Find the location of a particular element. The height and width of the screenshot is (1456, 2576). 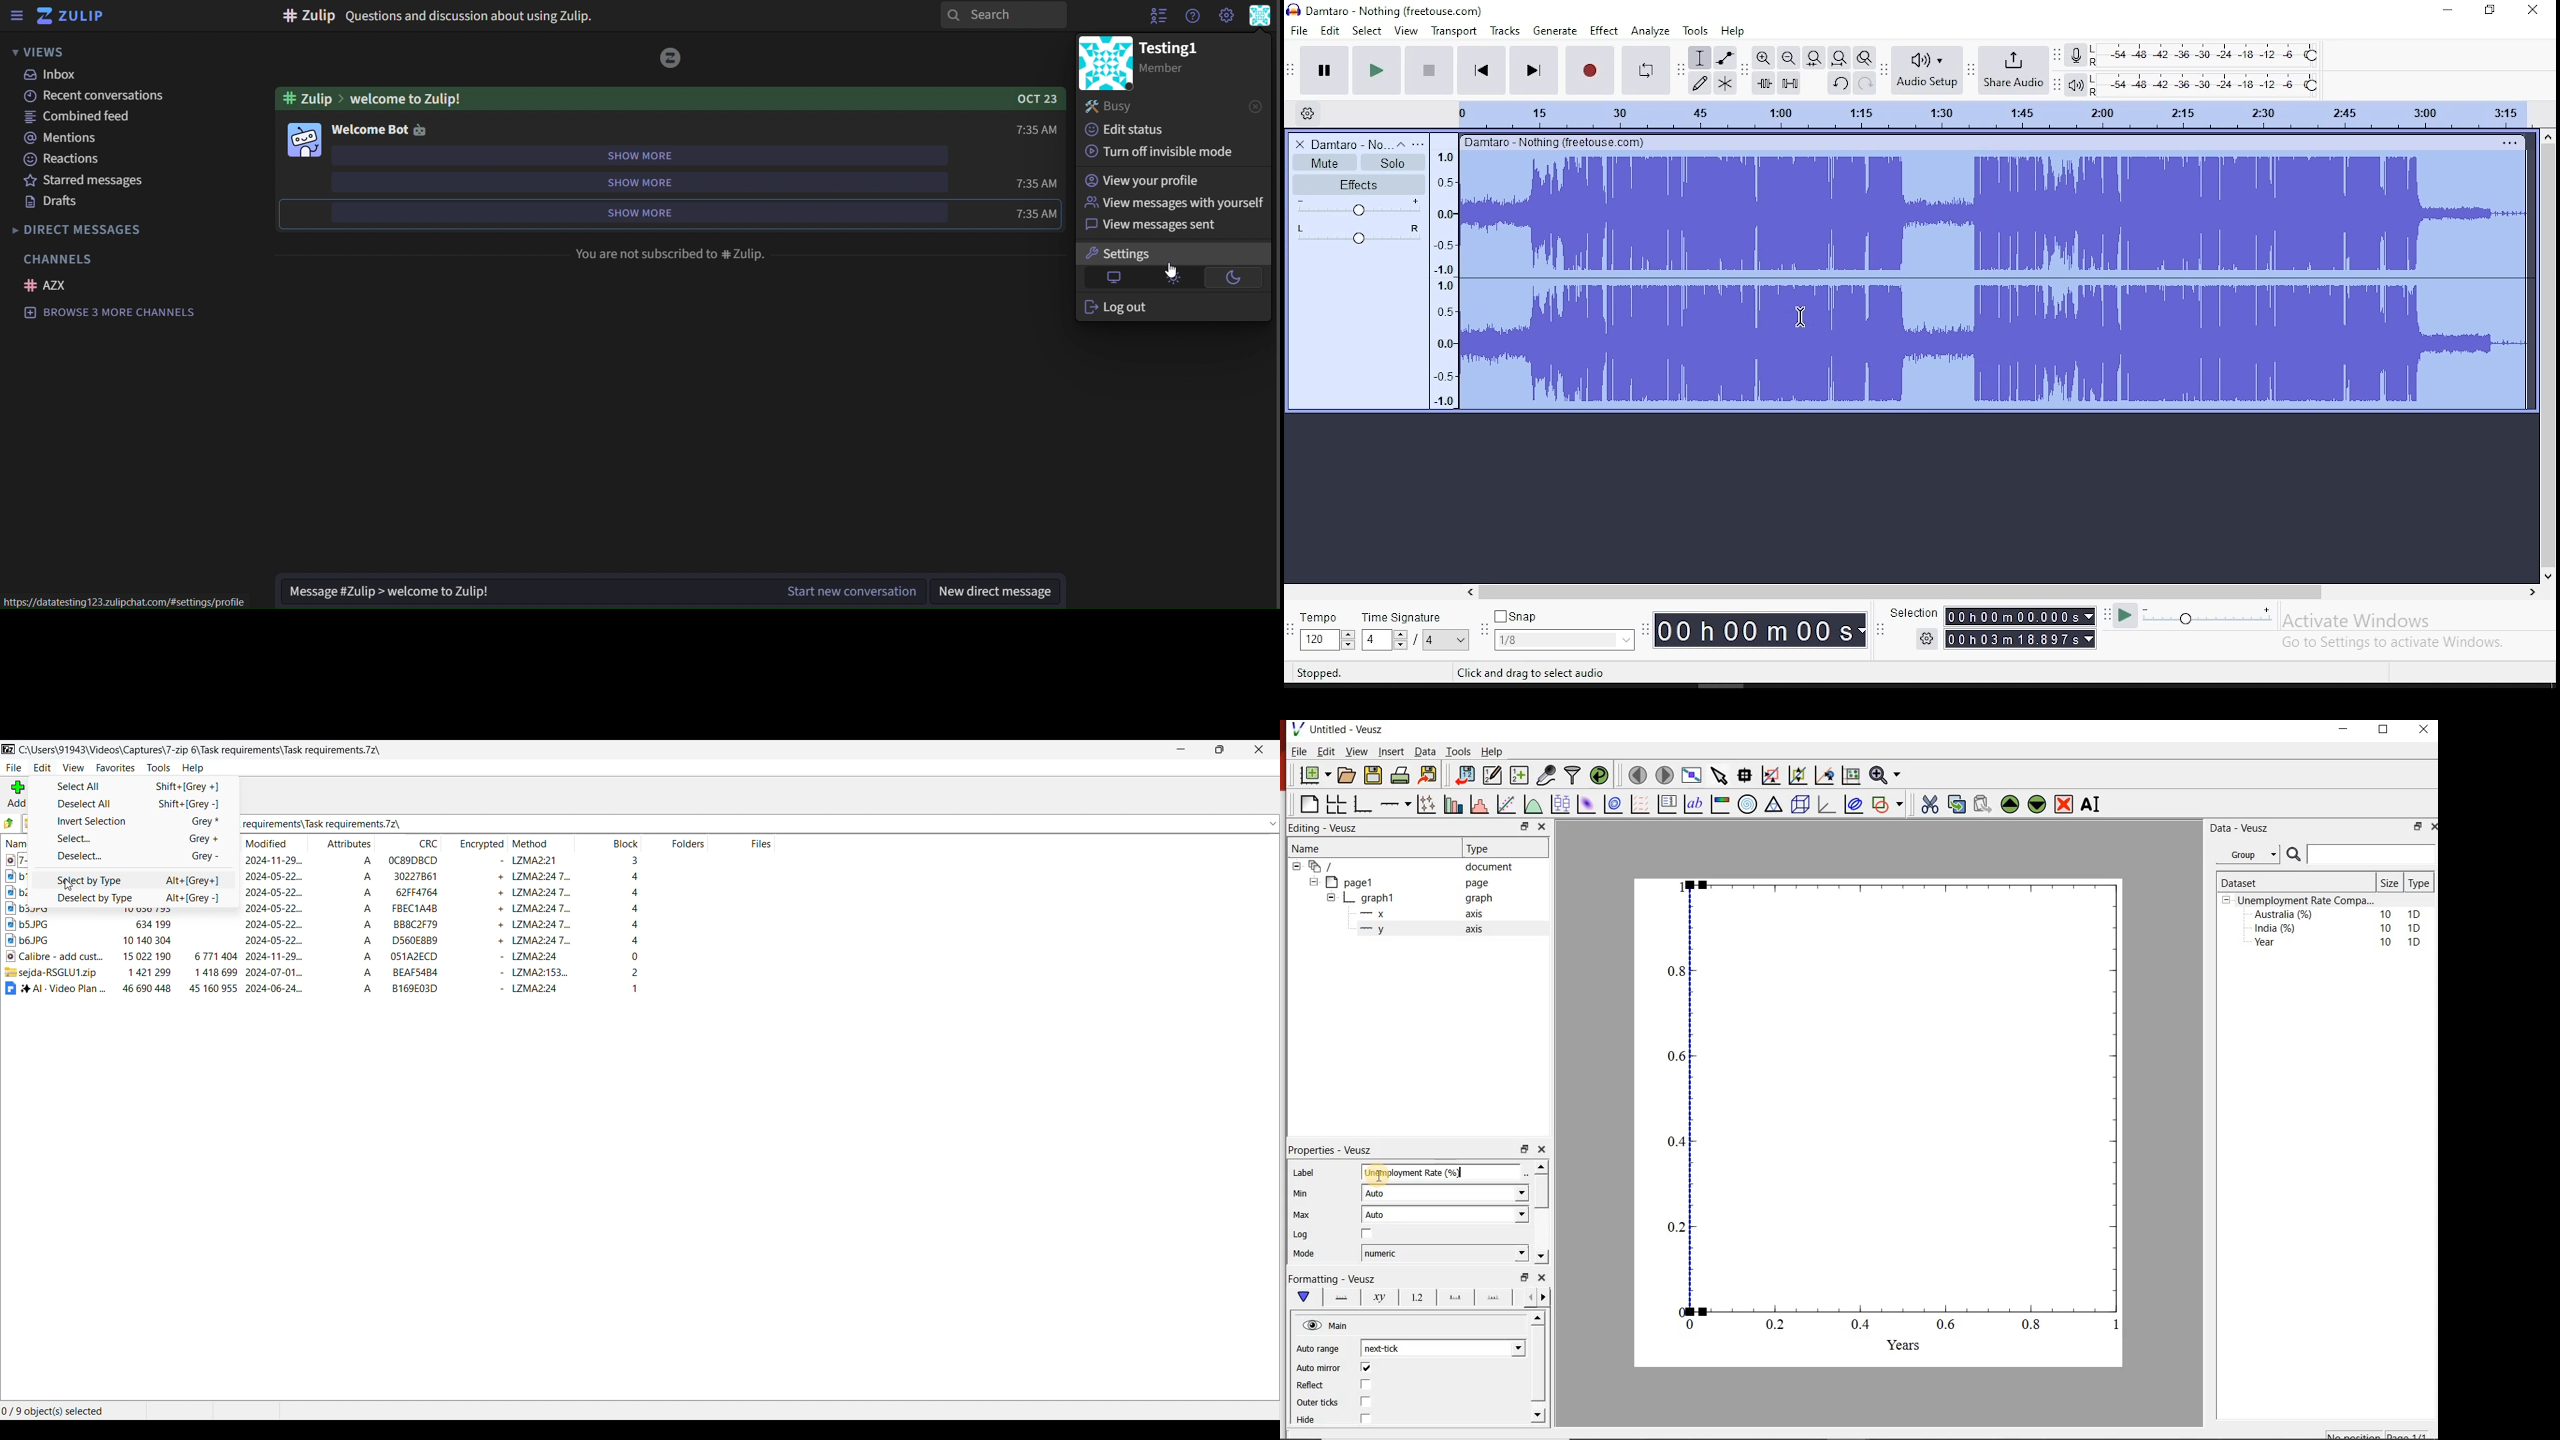

#Zulip>  is located at coordinates (305, 99).